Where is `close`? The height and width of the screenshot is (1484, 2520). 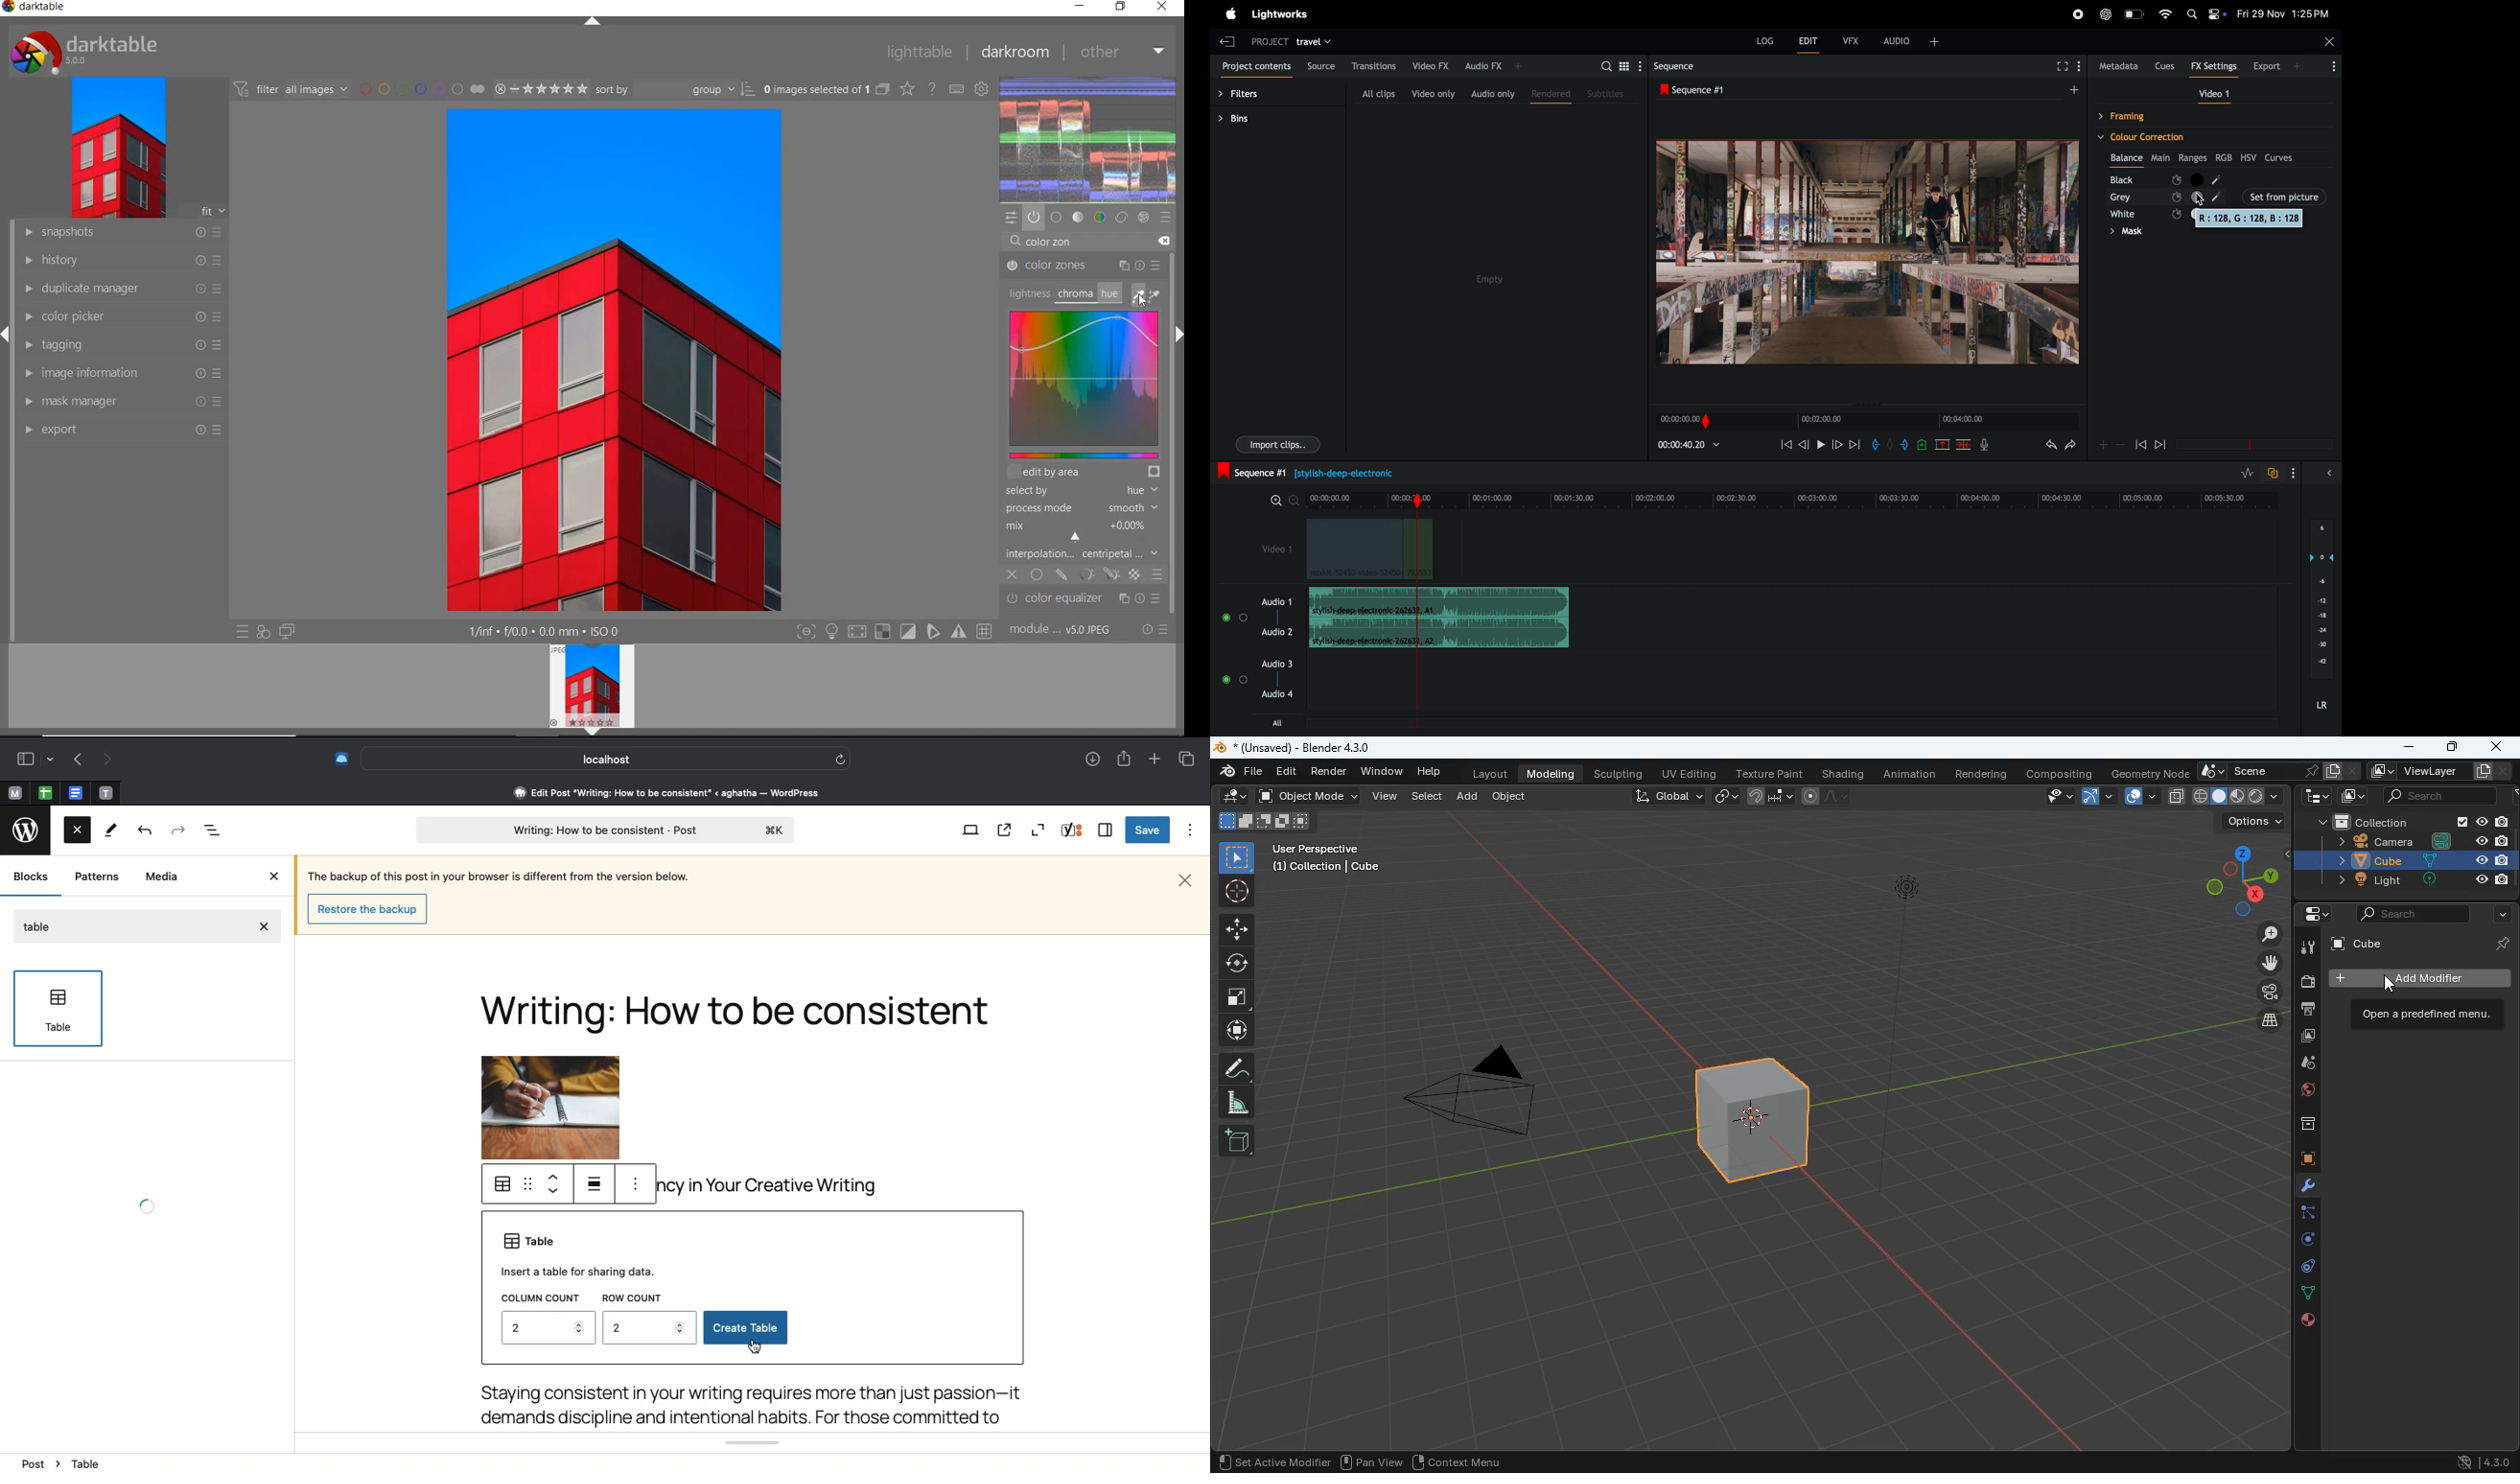
close is located at coordinates (266, 925).